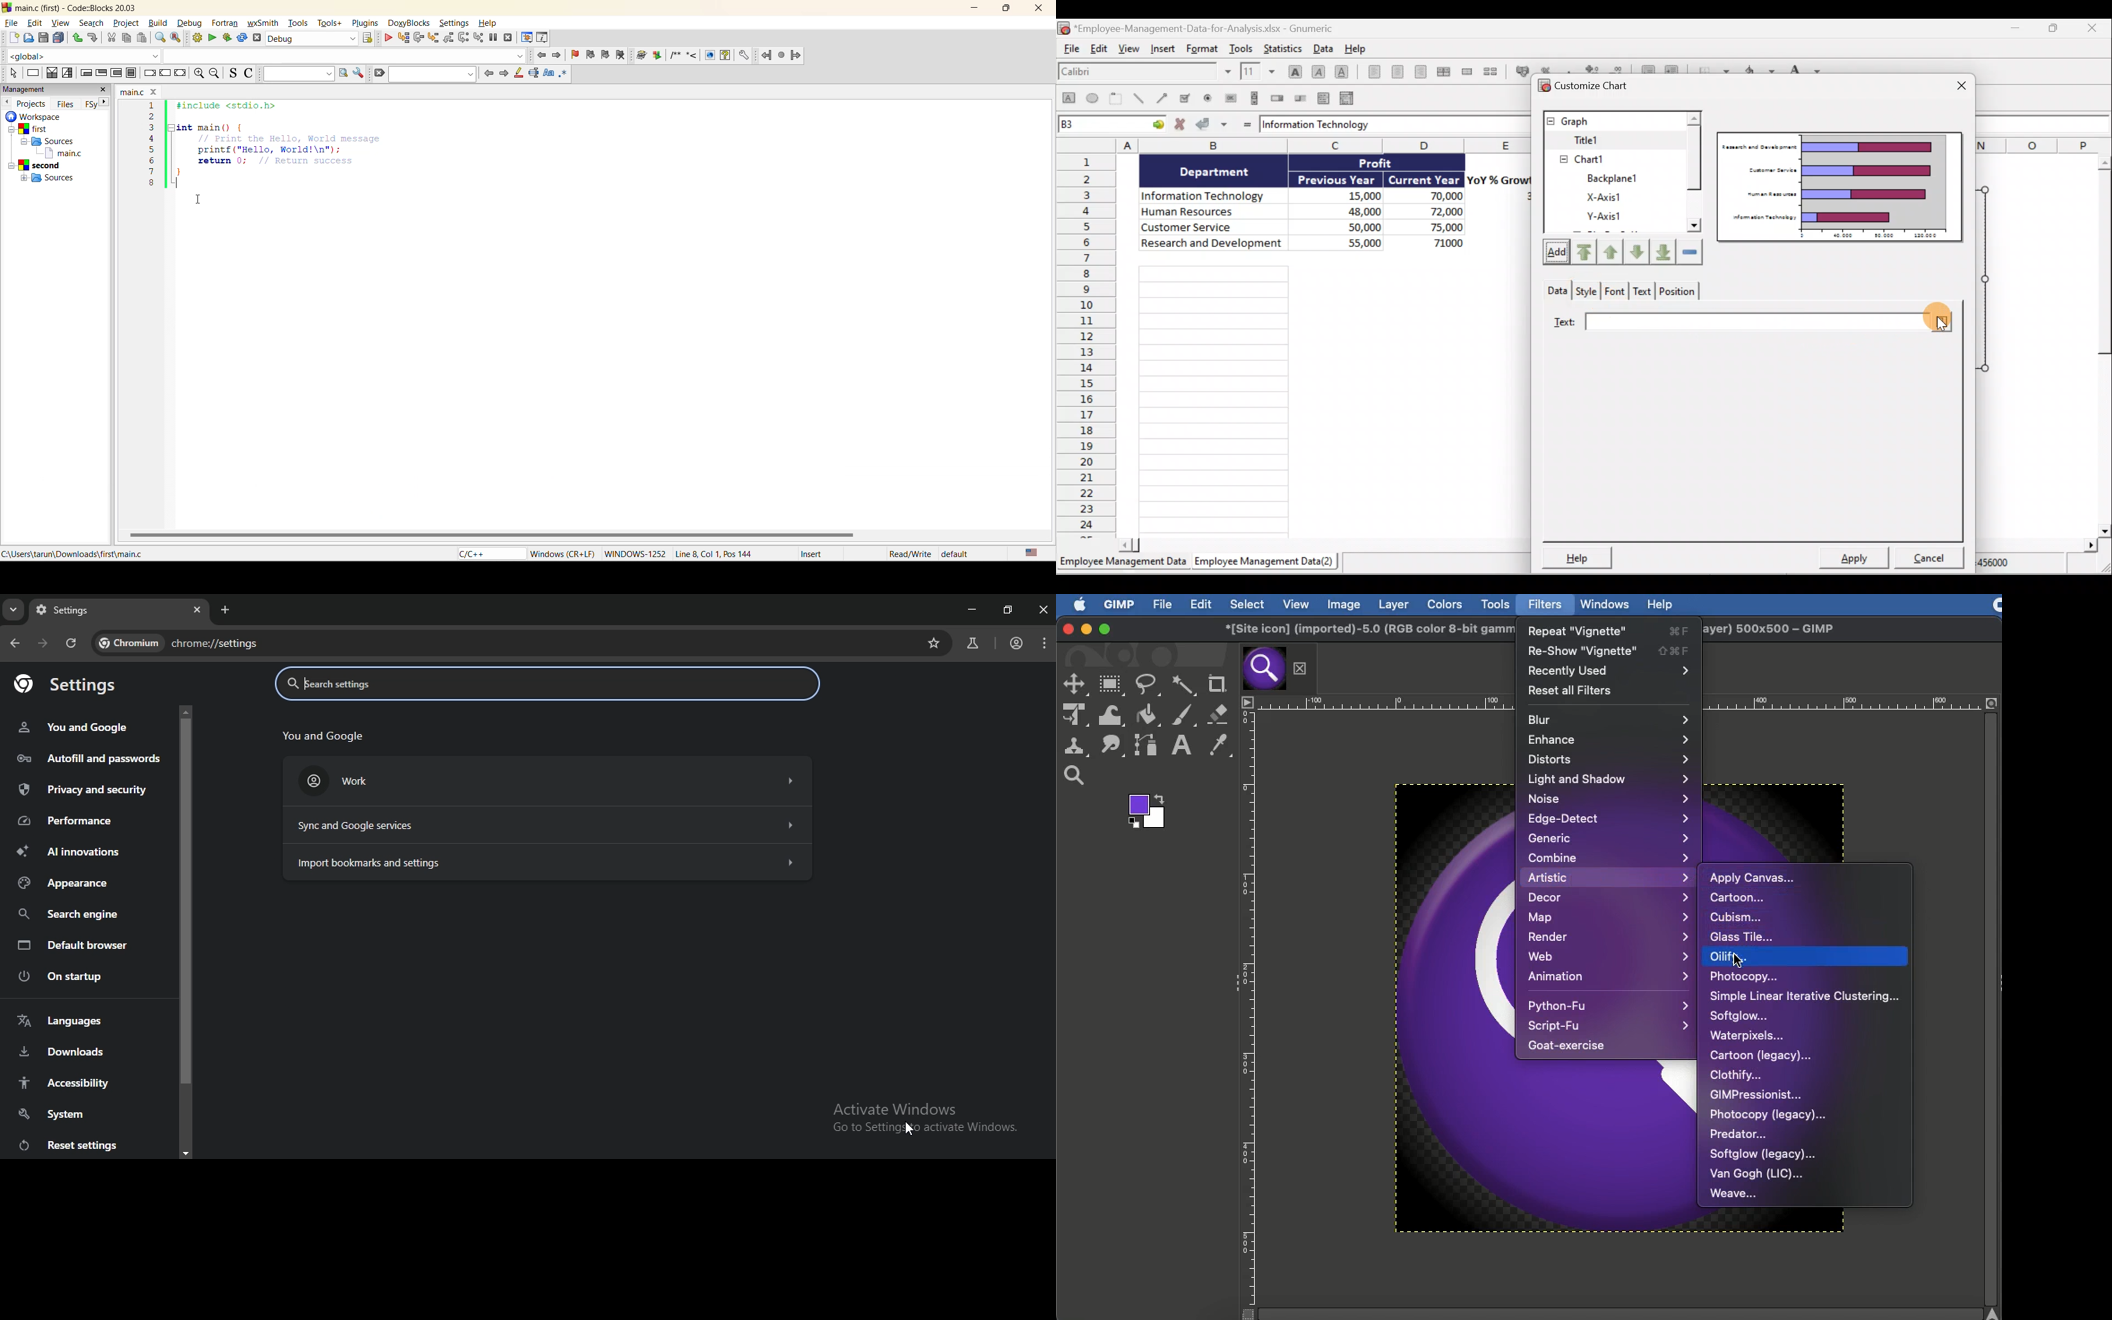 Image resolution: width=2128 pixels, height=1344 pixels. Describe the element at coordinates (1338, 178) in the screenshot. I see `Previous Year` at that location.